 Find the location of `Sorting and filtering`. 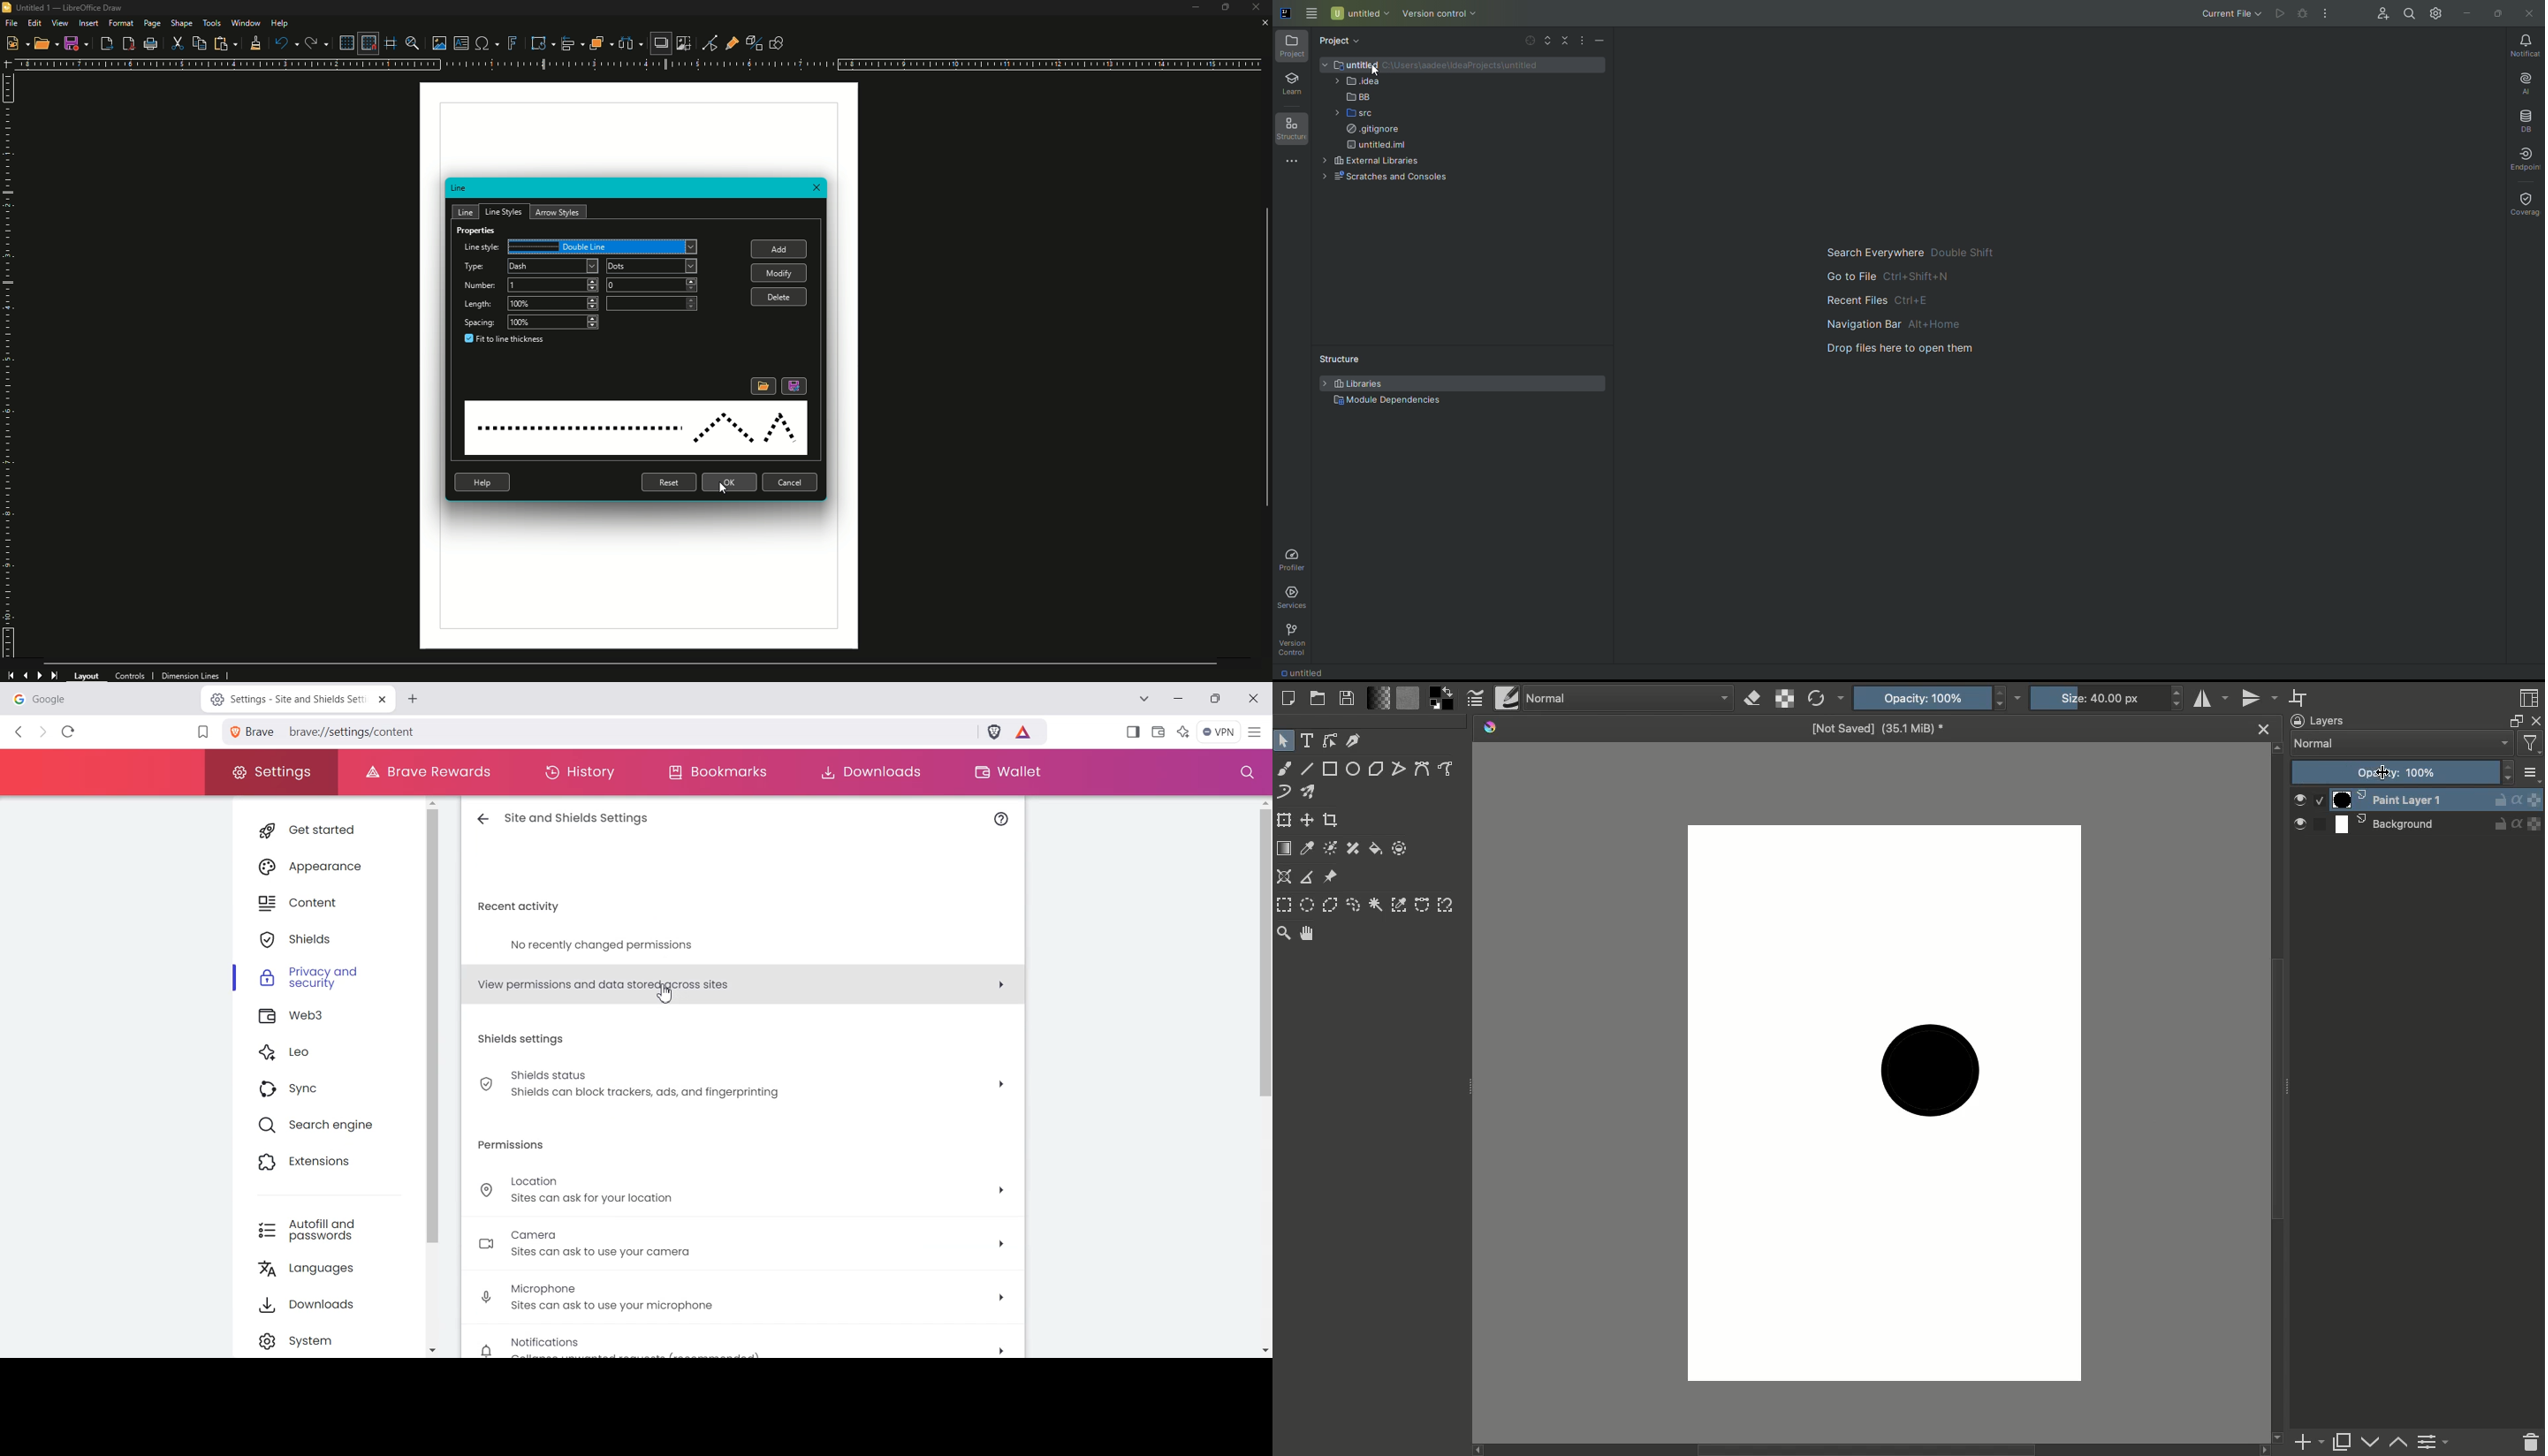

Sorting and filtering is located at coordinates (2533, 747).